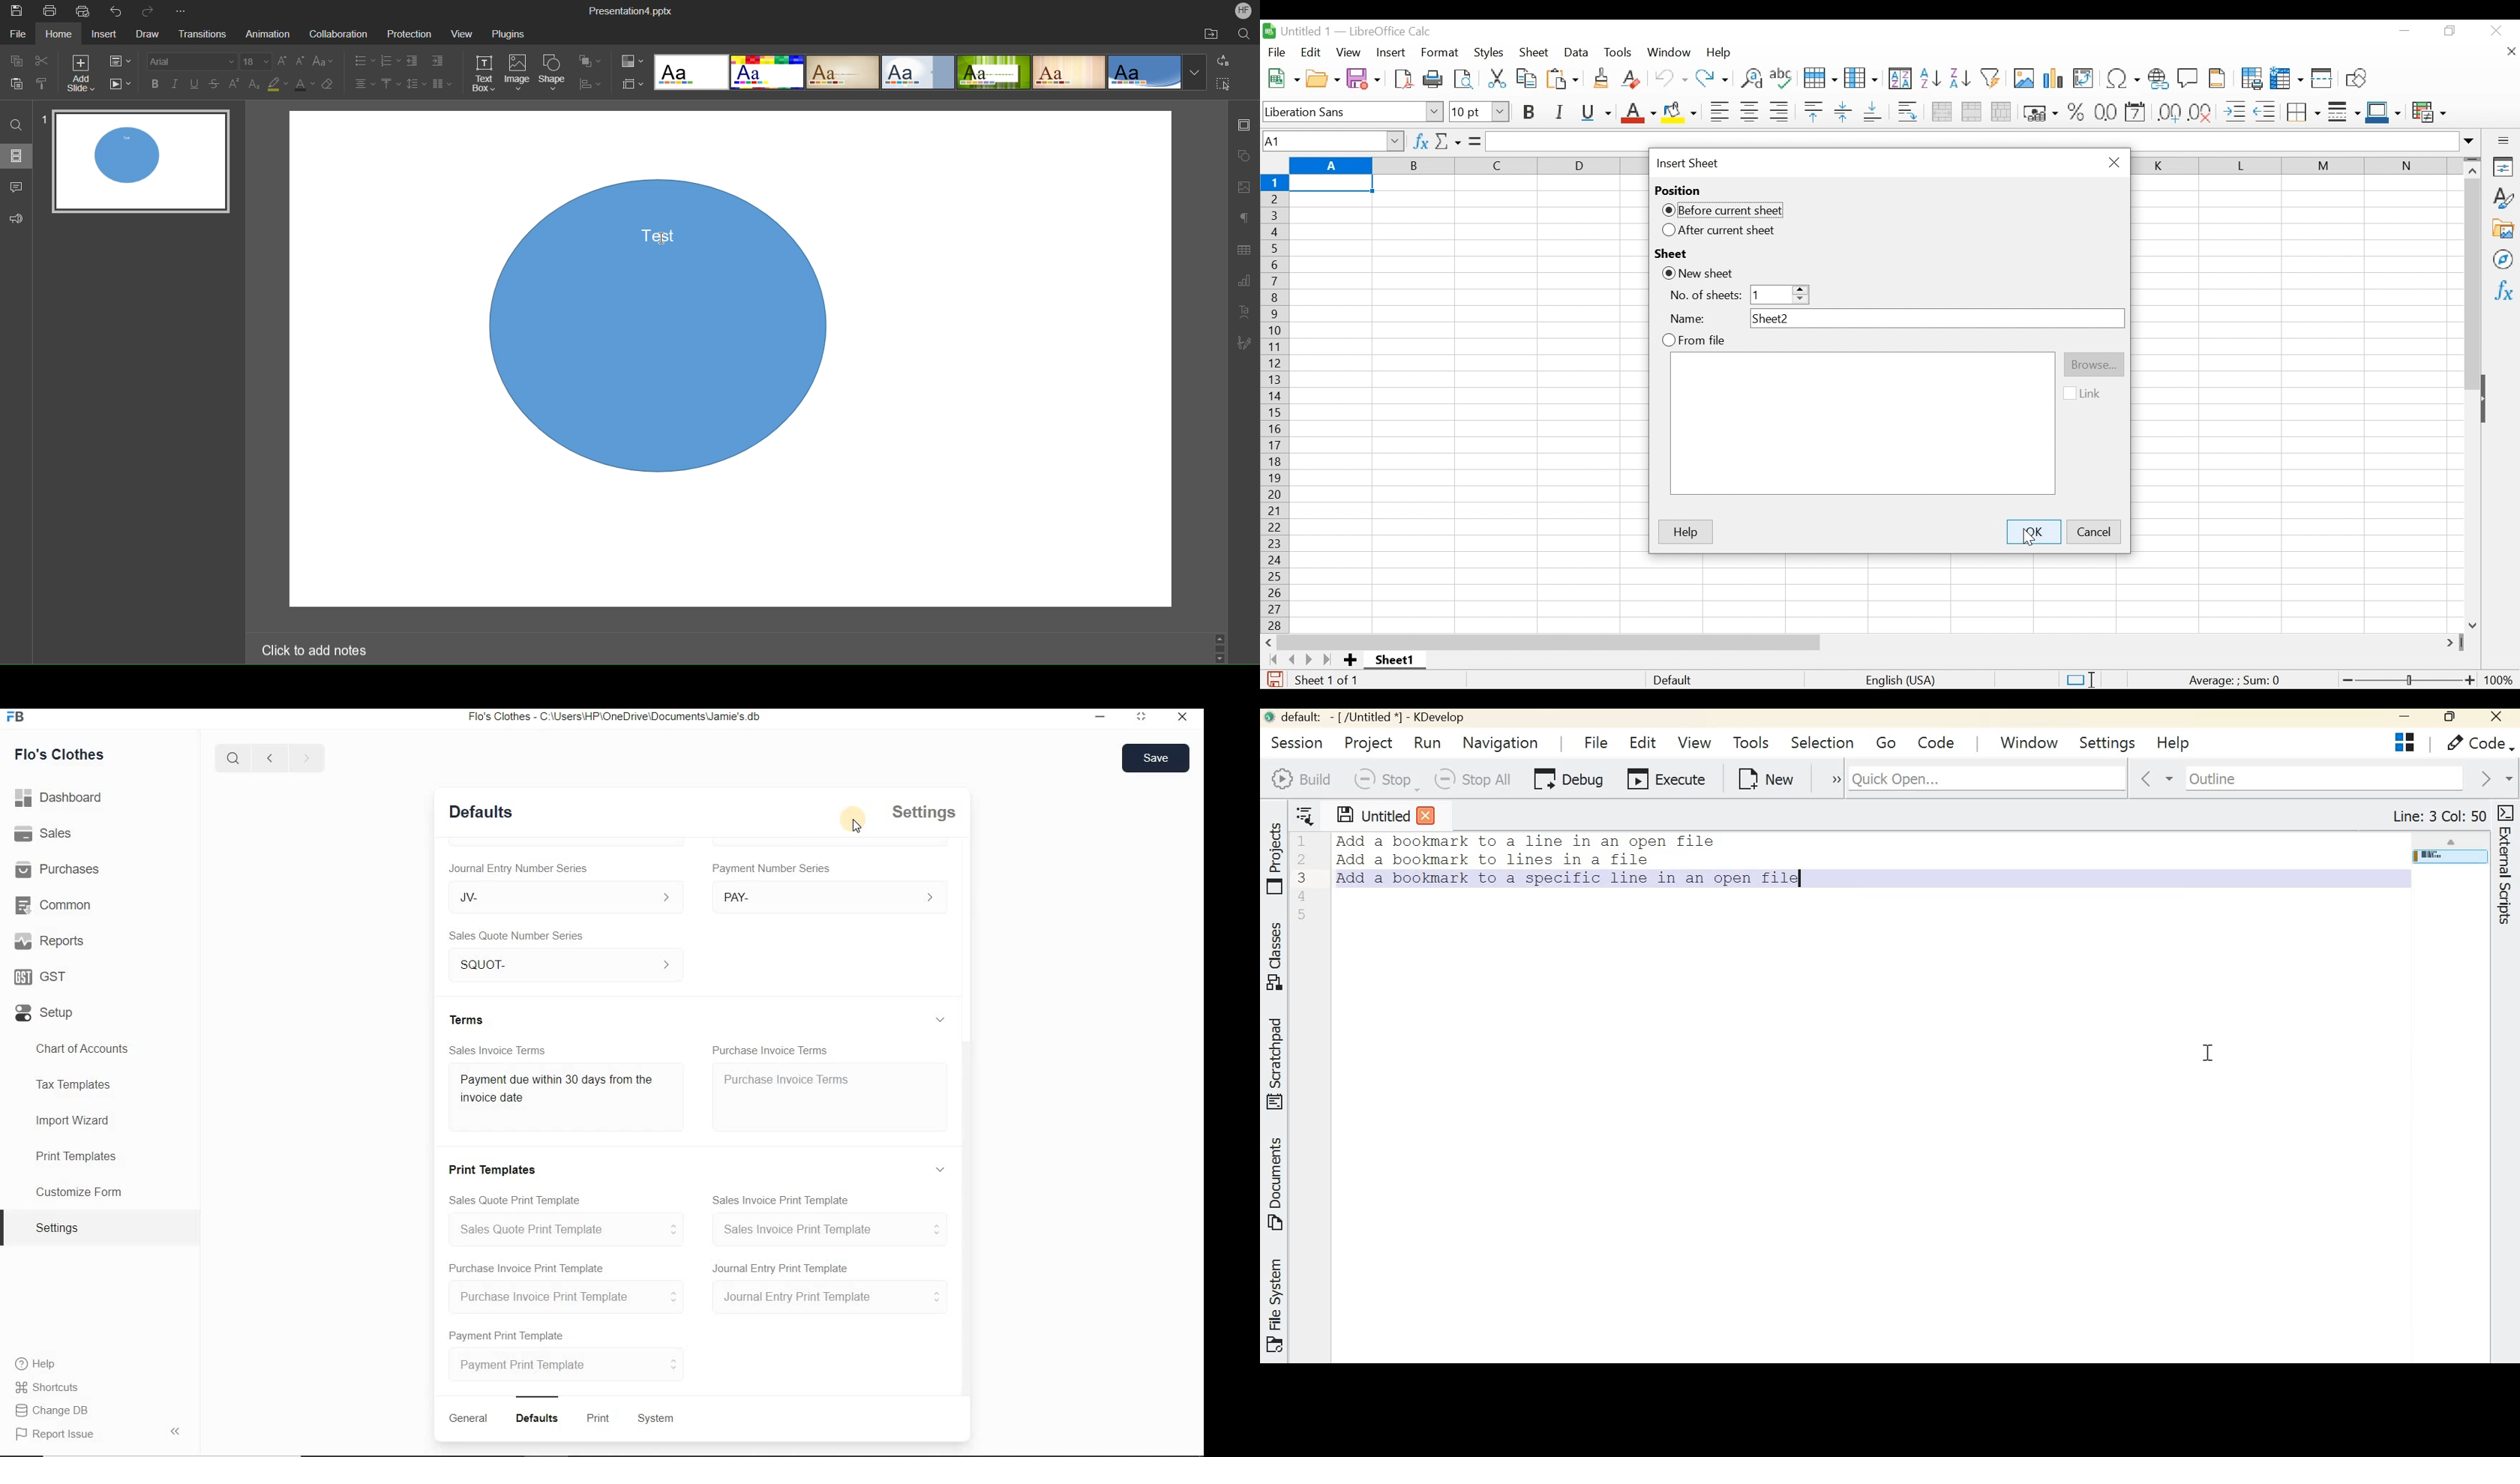  What do you see at coordinates (17, 717) in the screenshot?
I see `Logo` at bounding box center [17, 717].